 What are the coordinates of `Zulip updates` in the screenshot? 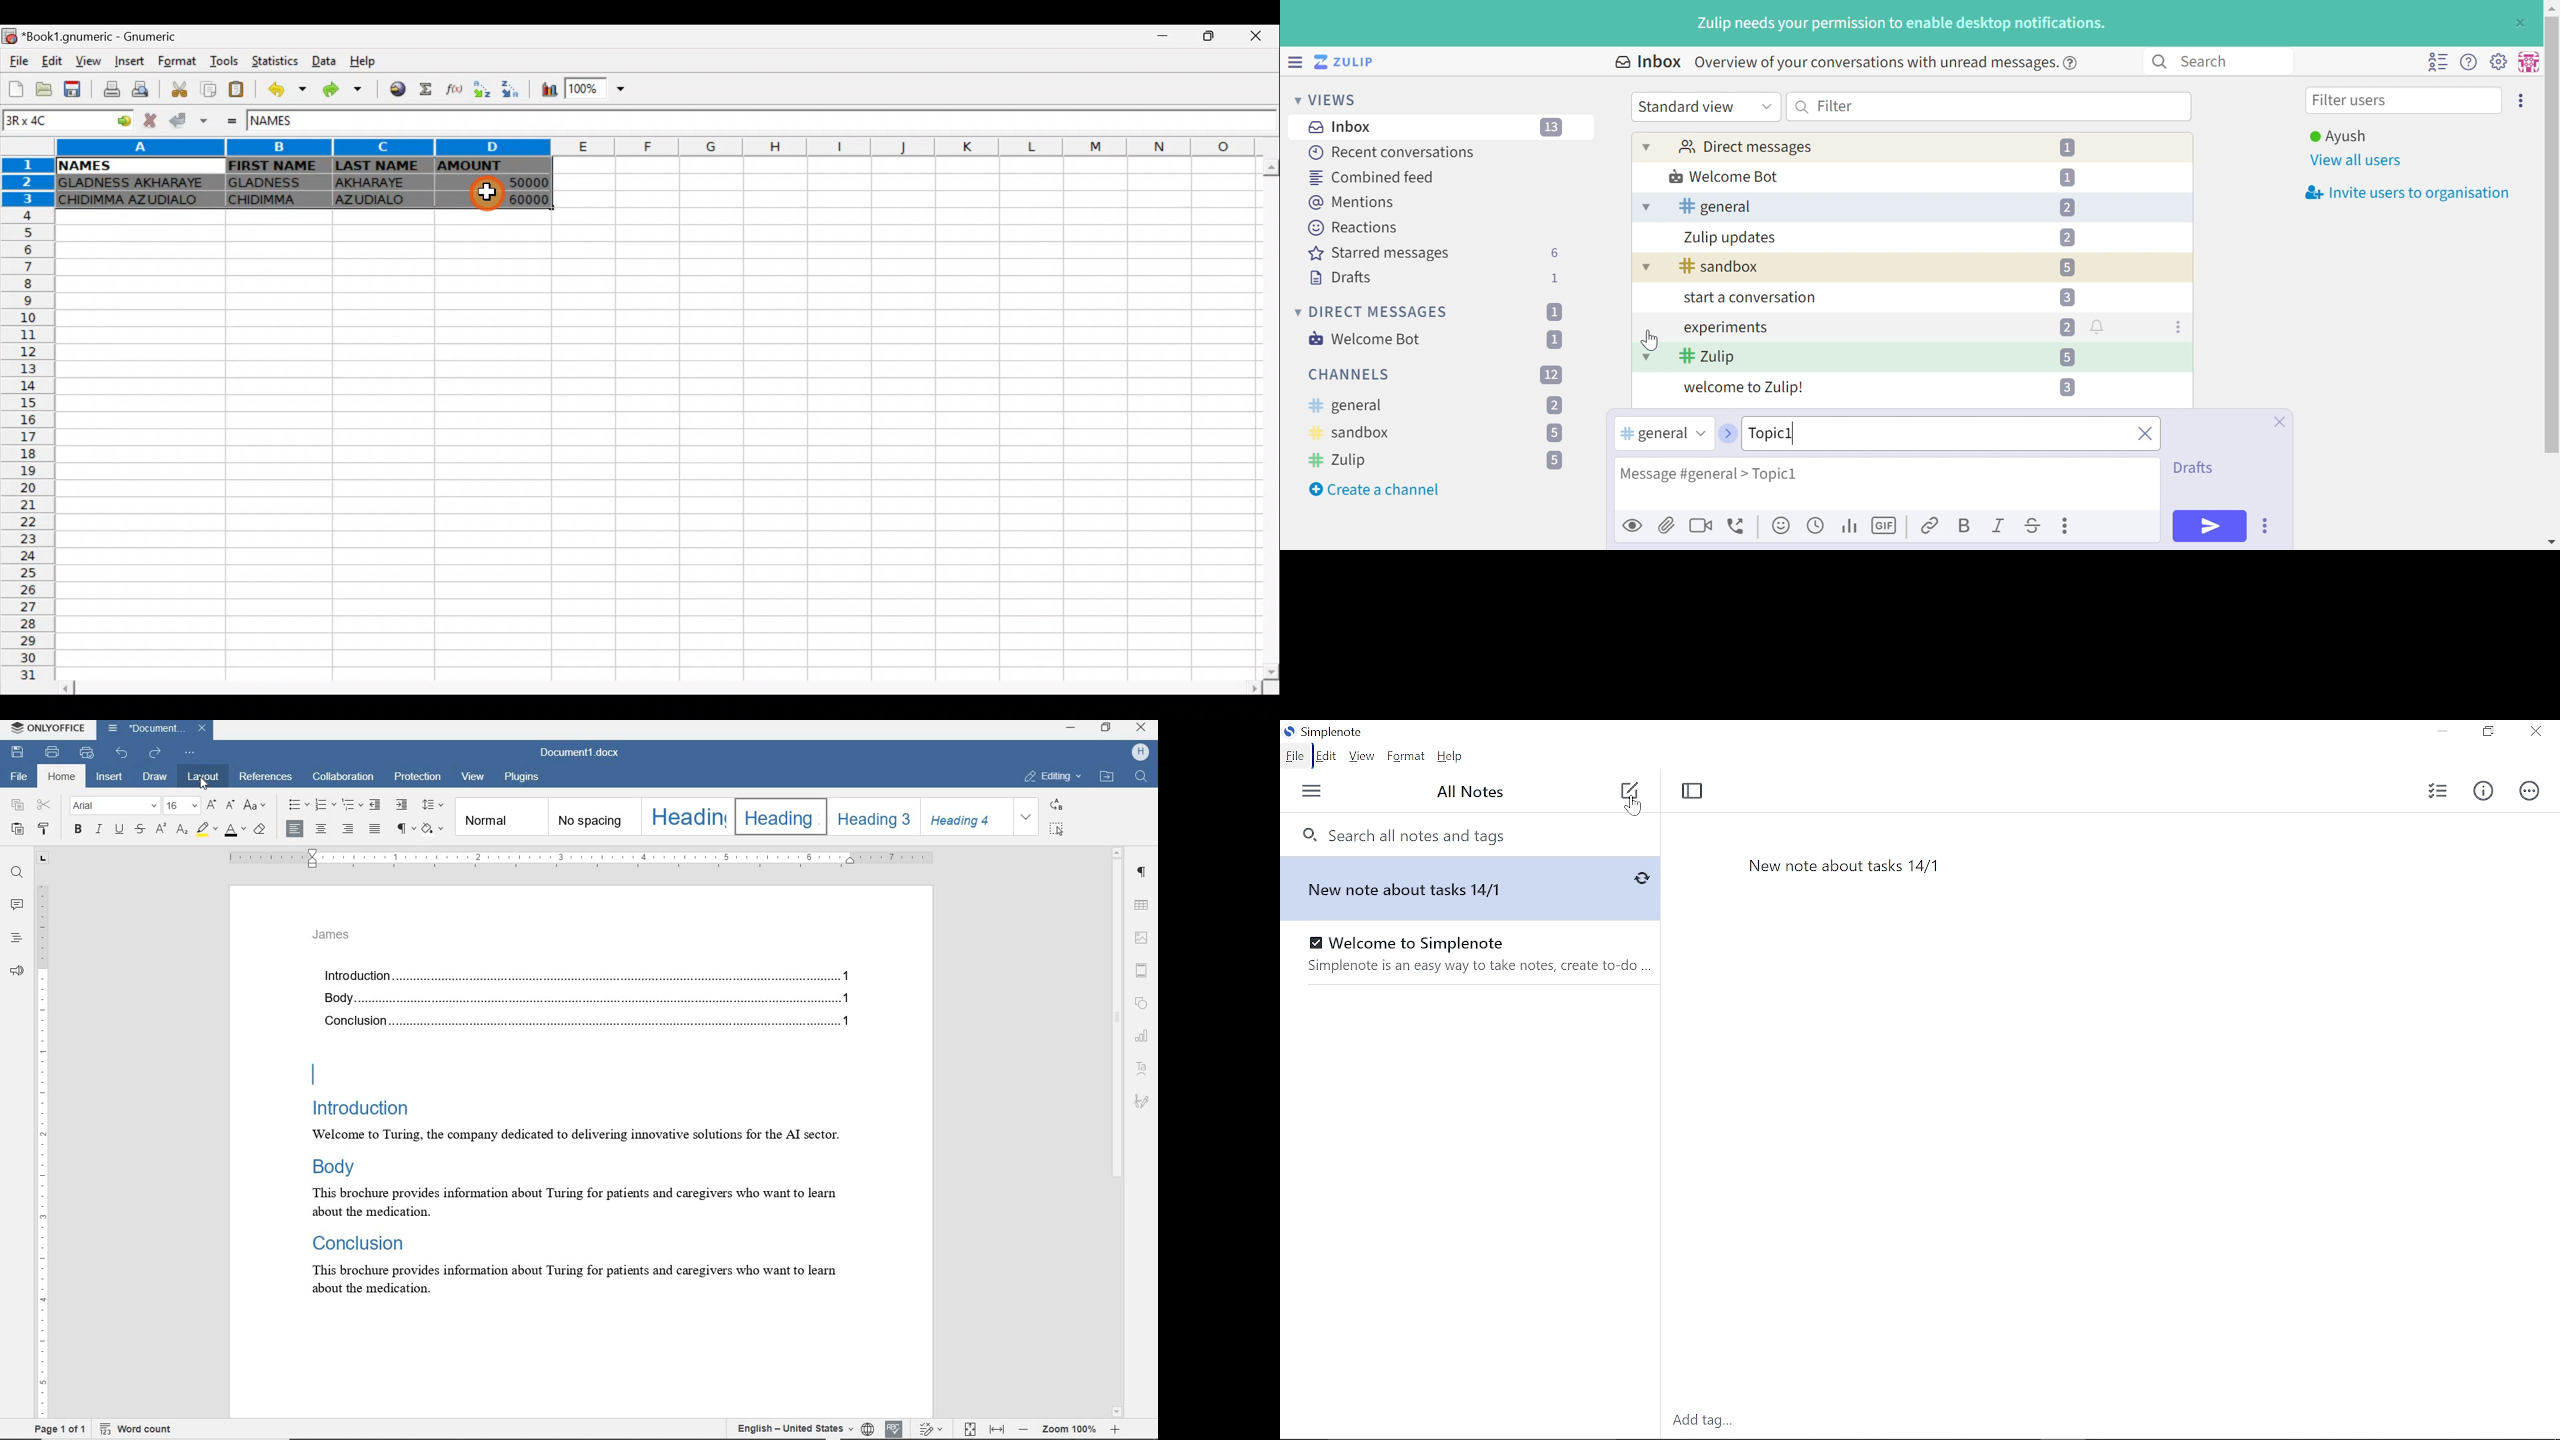 It's located at (1731, 238).